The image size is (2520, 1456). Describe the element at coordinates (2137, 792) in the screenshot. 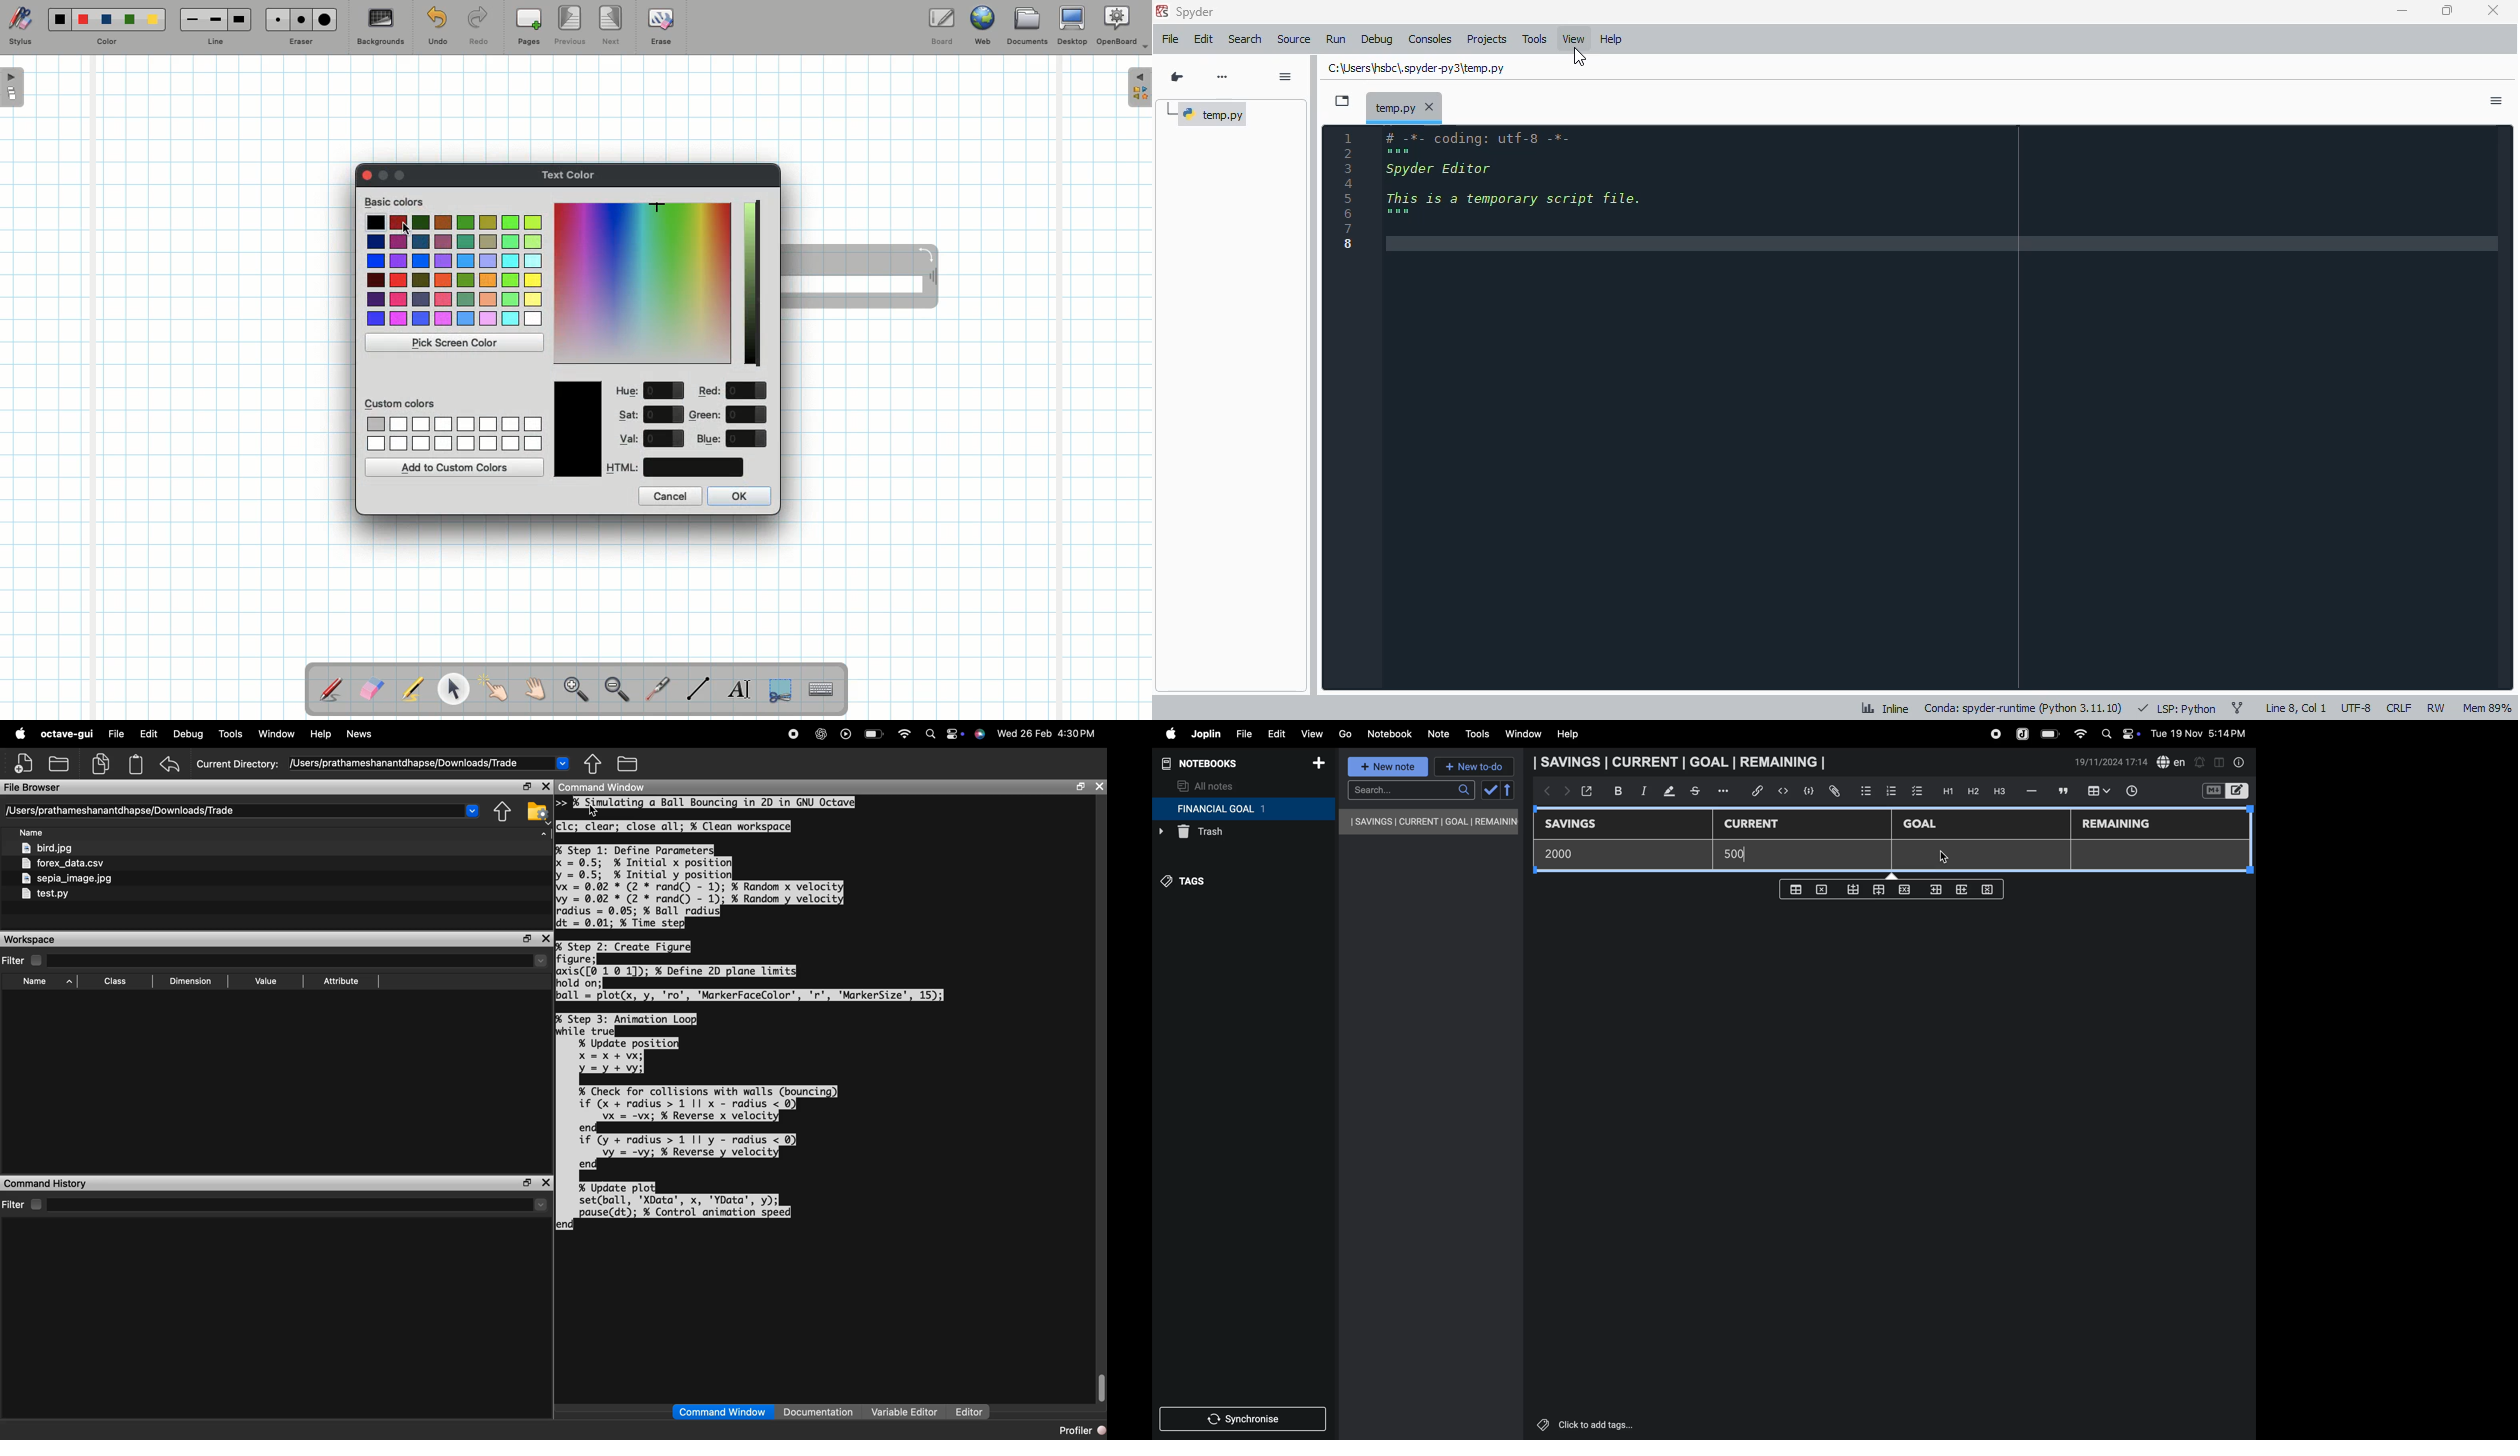

I see `time` at that location.